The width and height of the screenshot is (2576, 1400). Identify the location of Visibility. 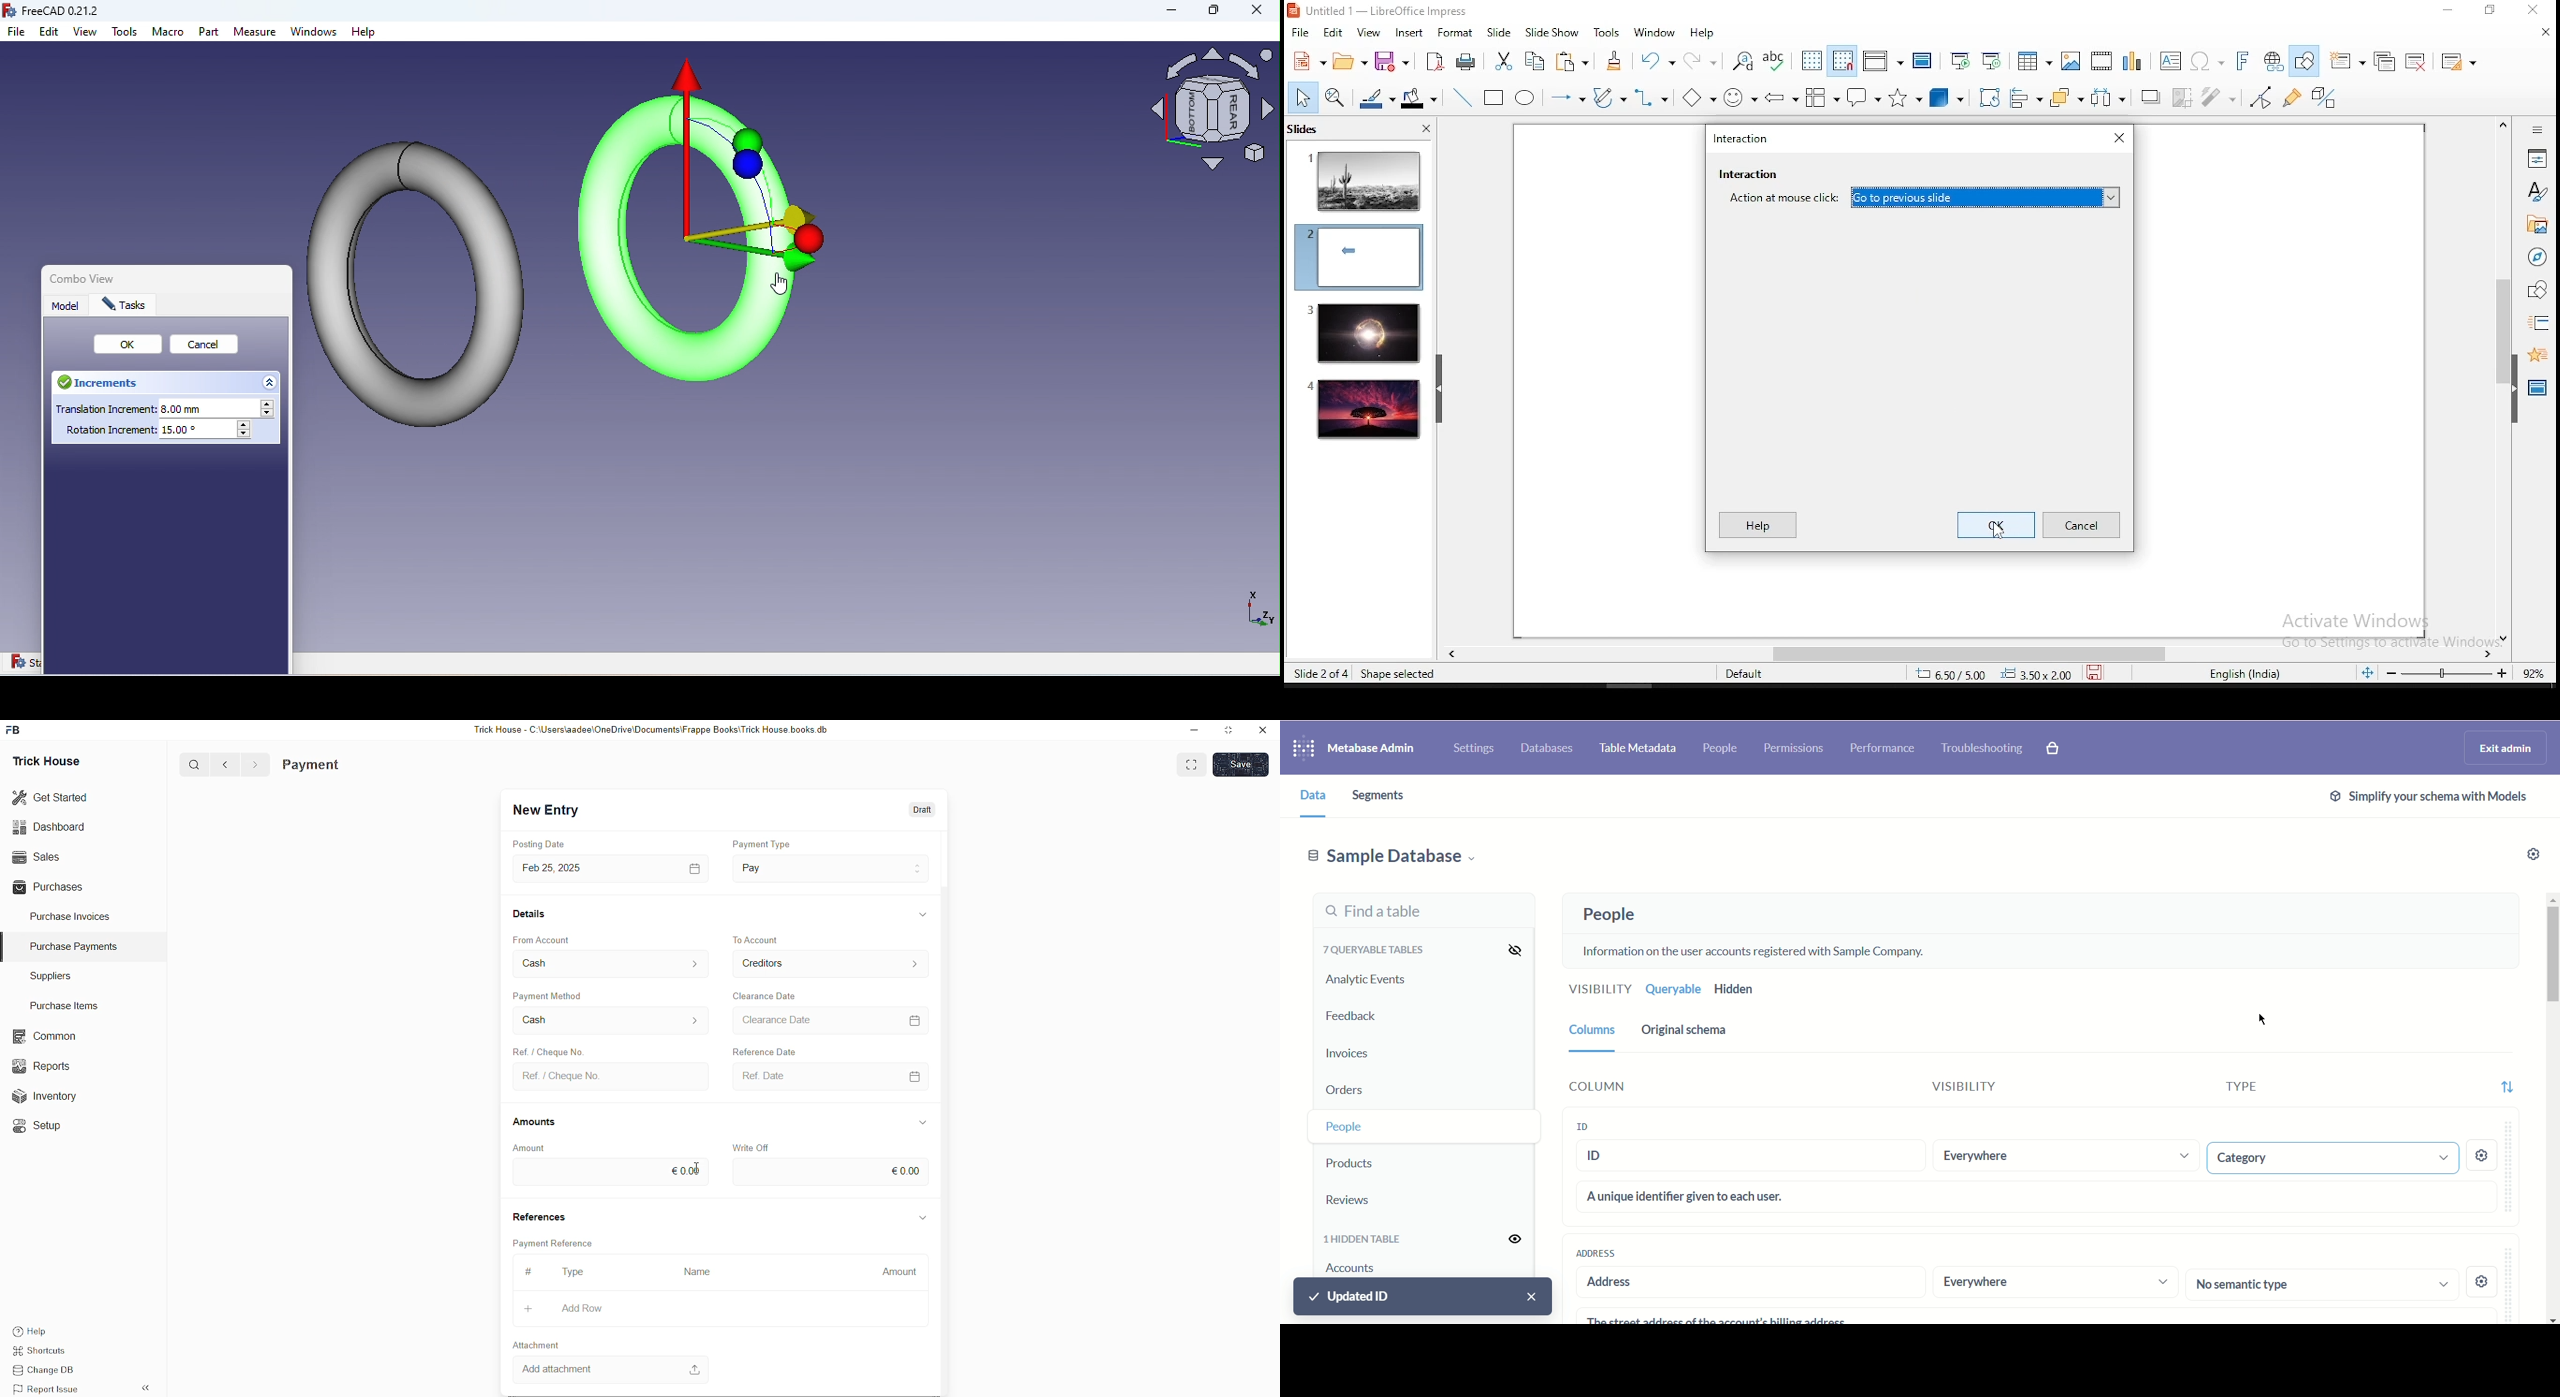
(1597, 991).